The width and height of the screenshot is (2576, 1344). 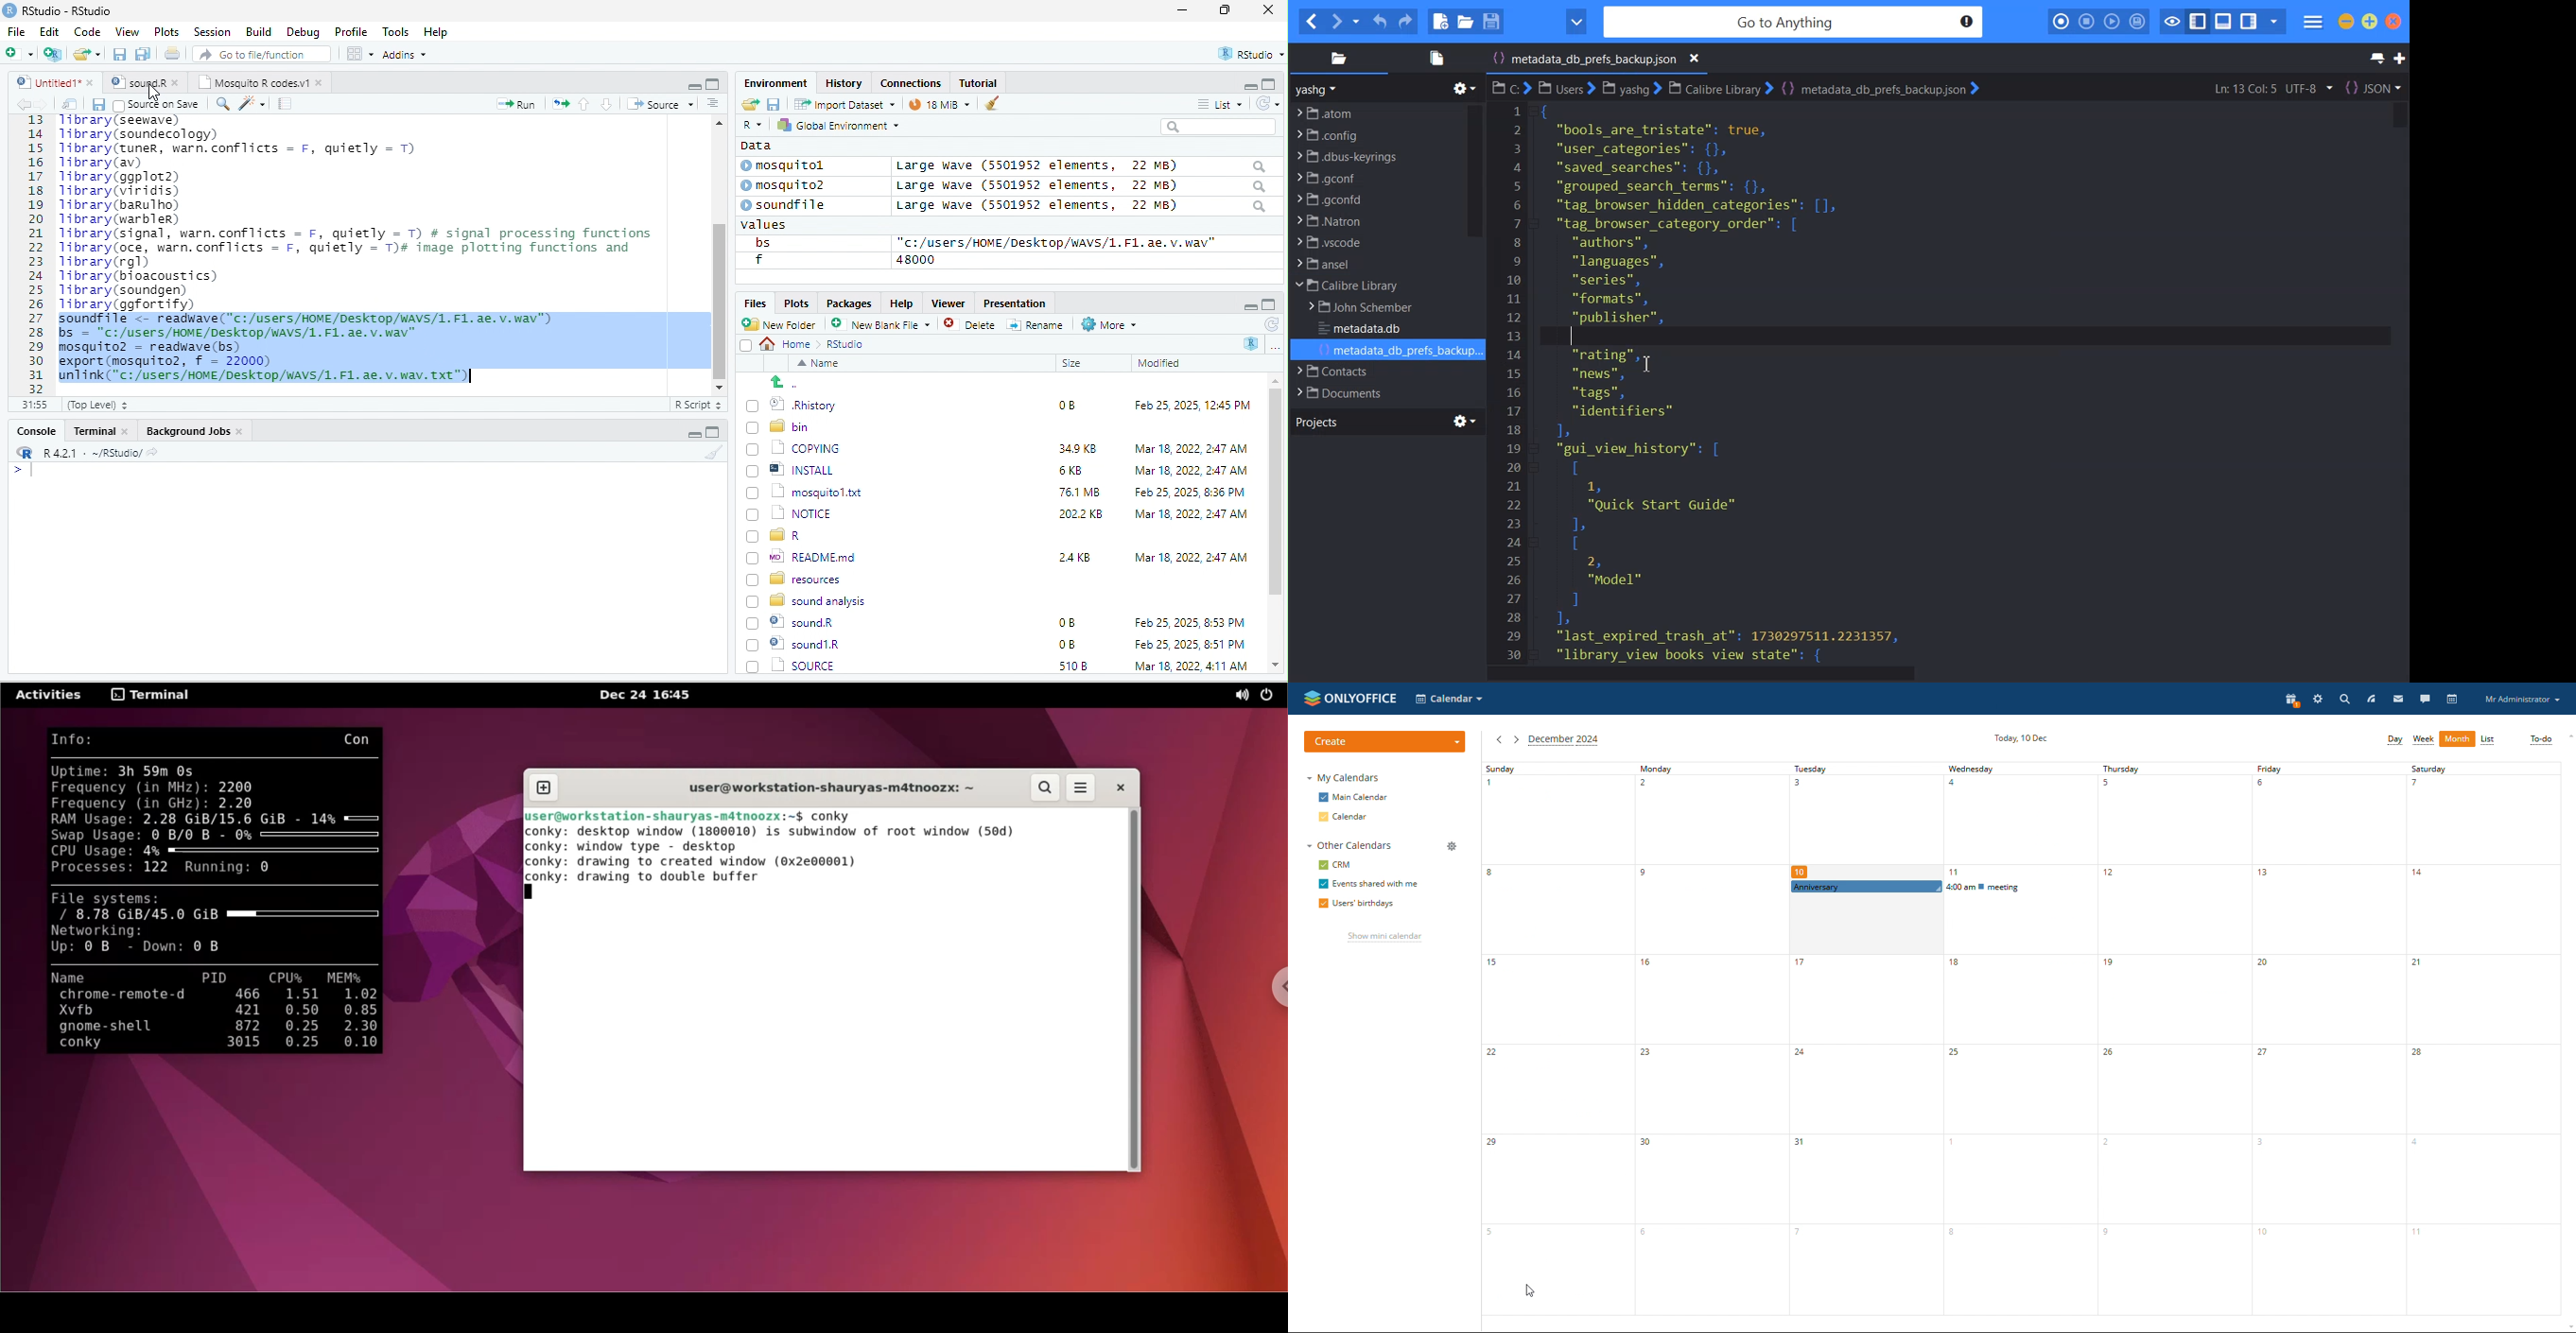 What do you see at coordinates (1228, 11) in the screenshot?
I see `maximize` at bounding box center [1228, 11].